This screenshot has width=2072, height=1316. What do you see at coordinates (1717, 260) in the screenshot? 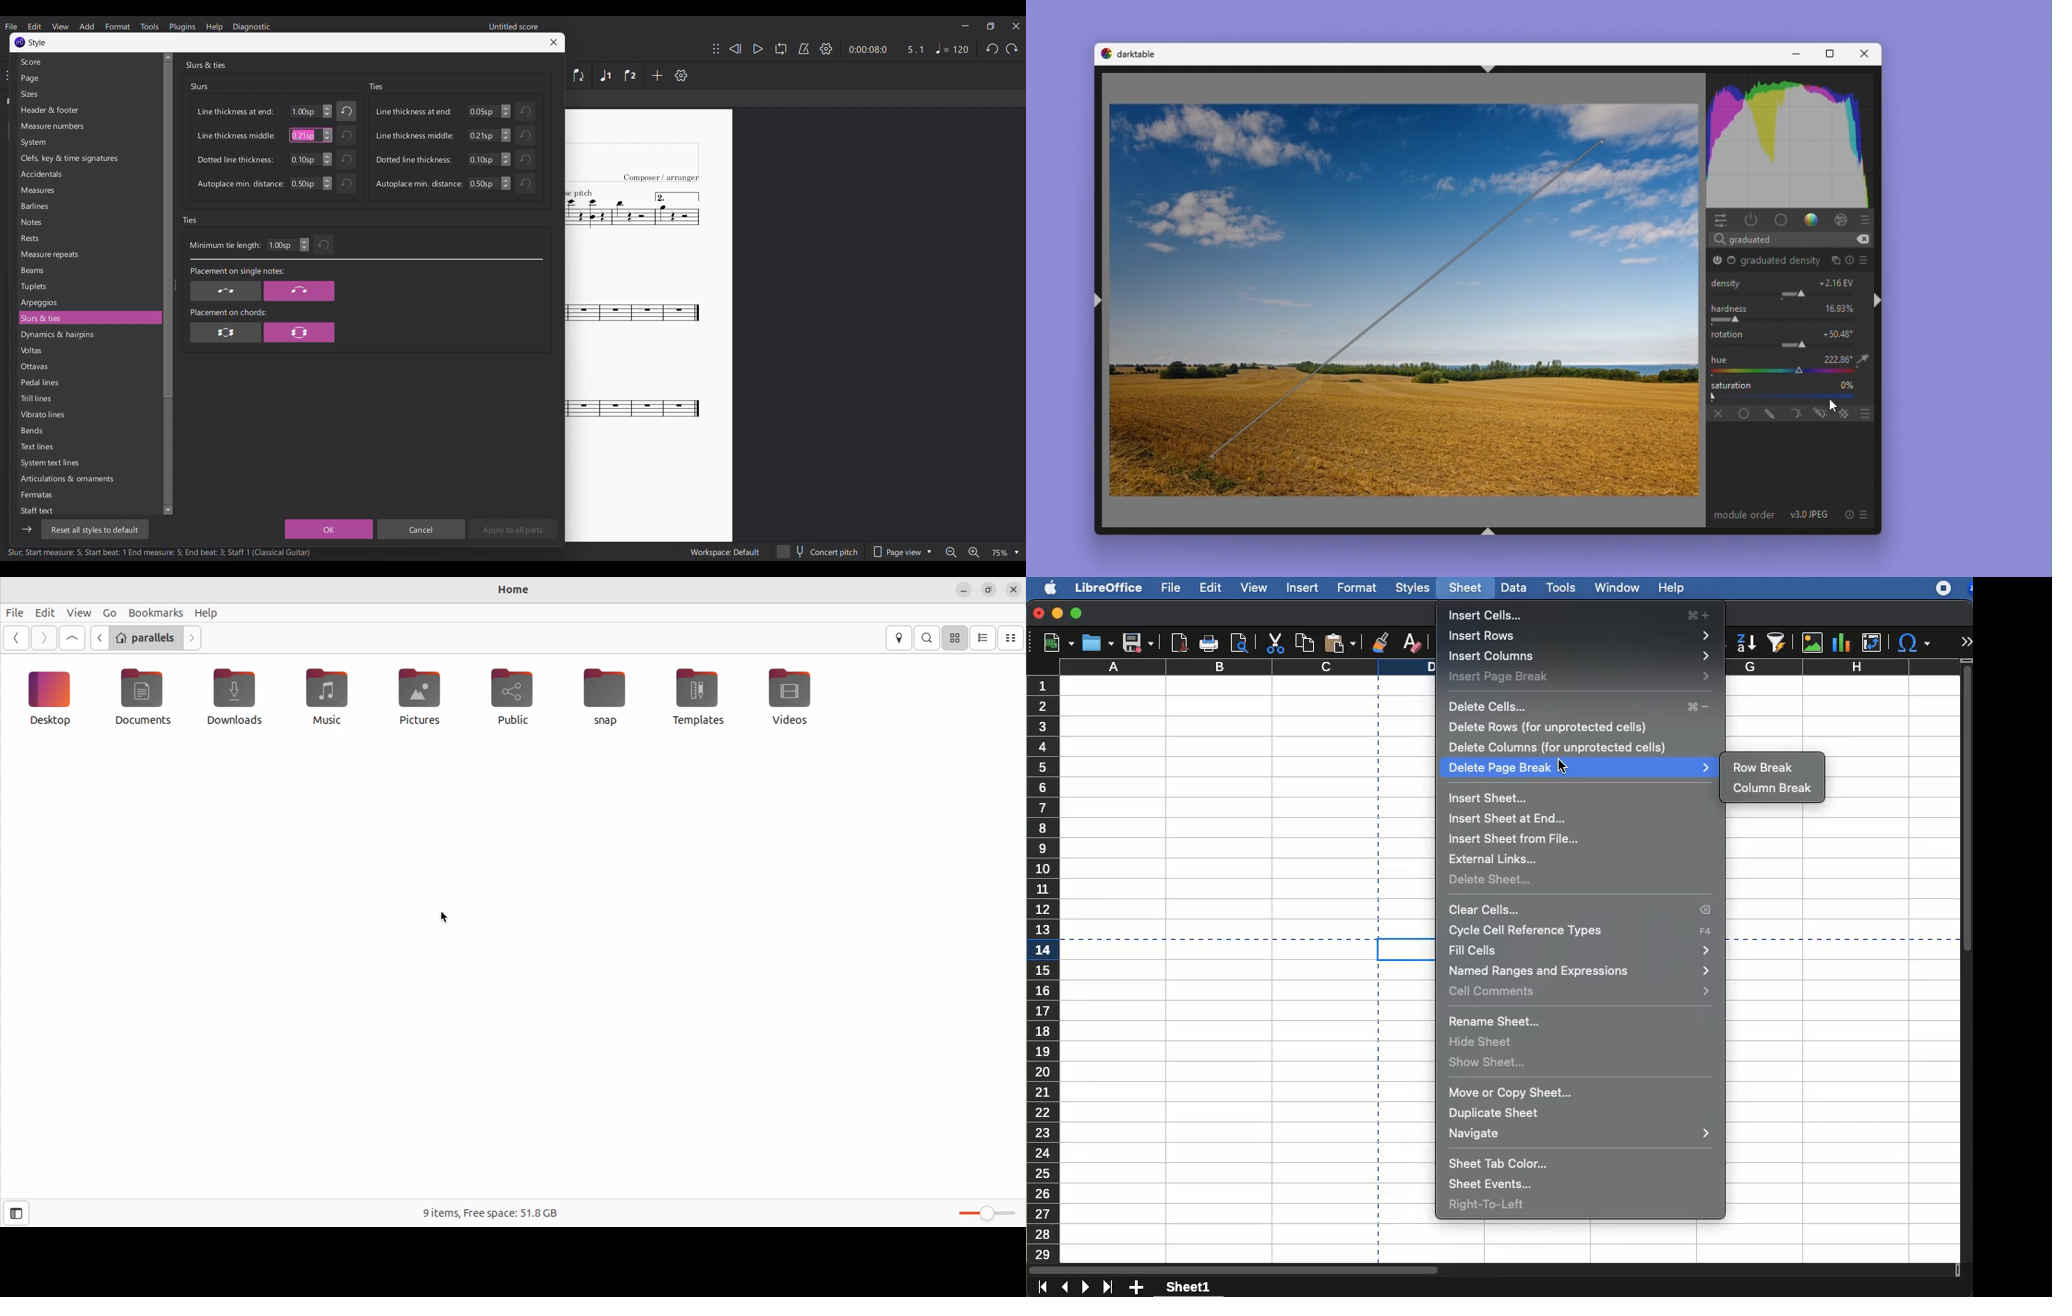
I see `graduated density` at bounding box center [1717, 260].